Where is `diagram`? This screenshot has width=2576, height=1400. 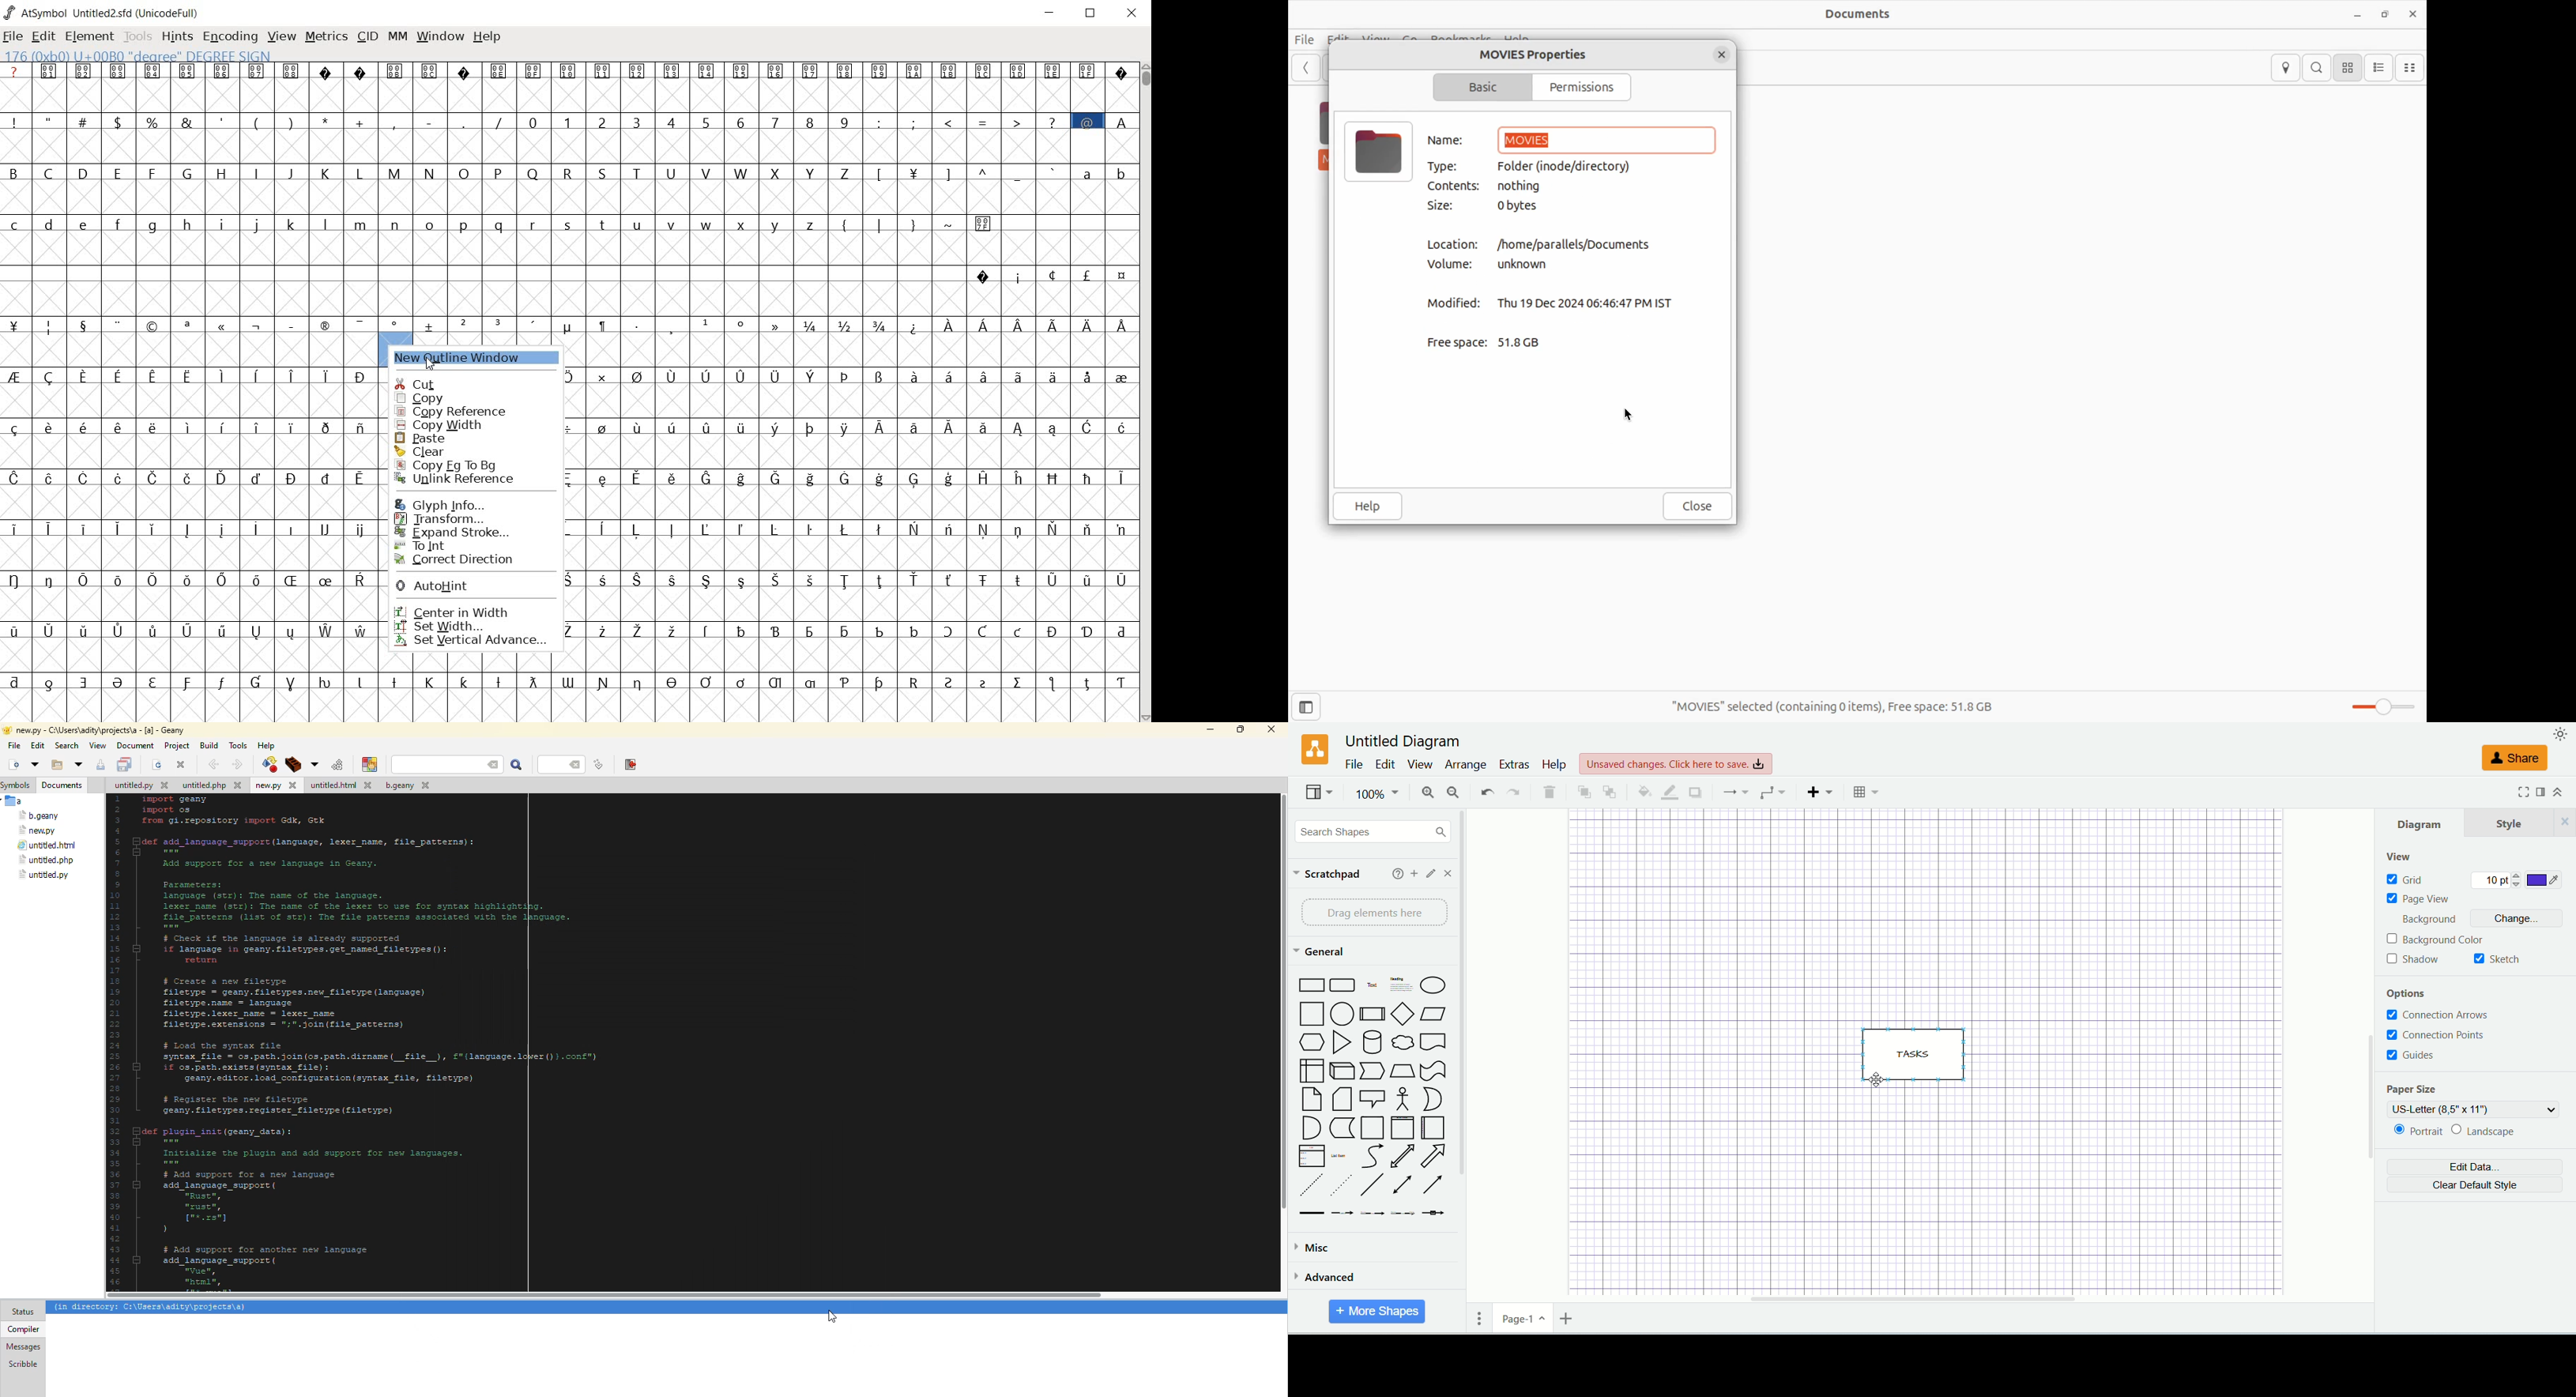 diagram is located at coordinates (2424, 826).